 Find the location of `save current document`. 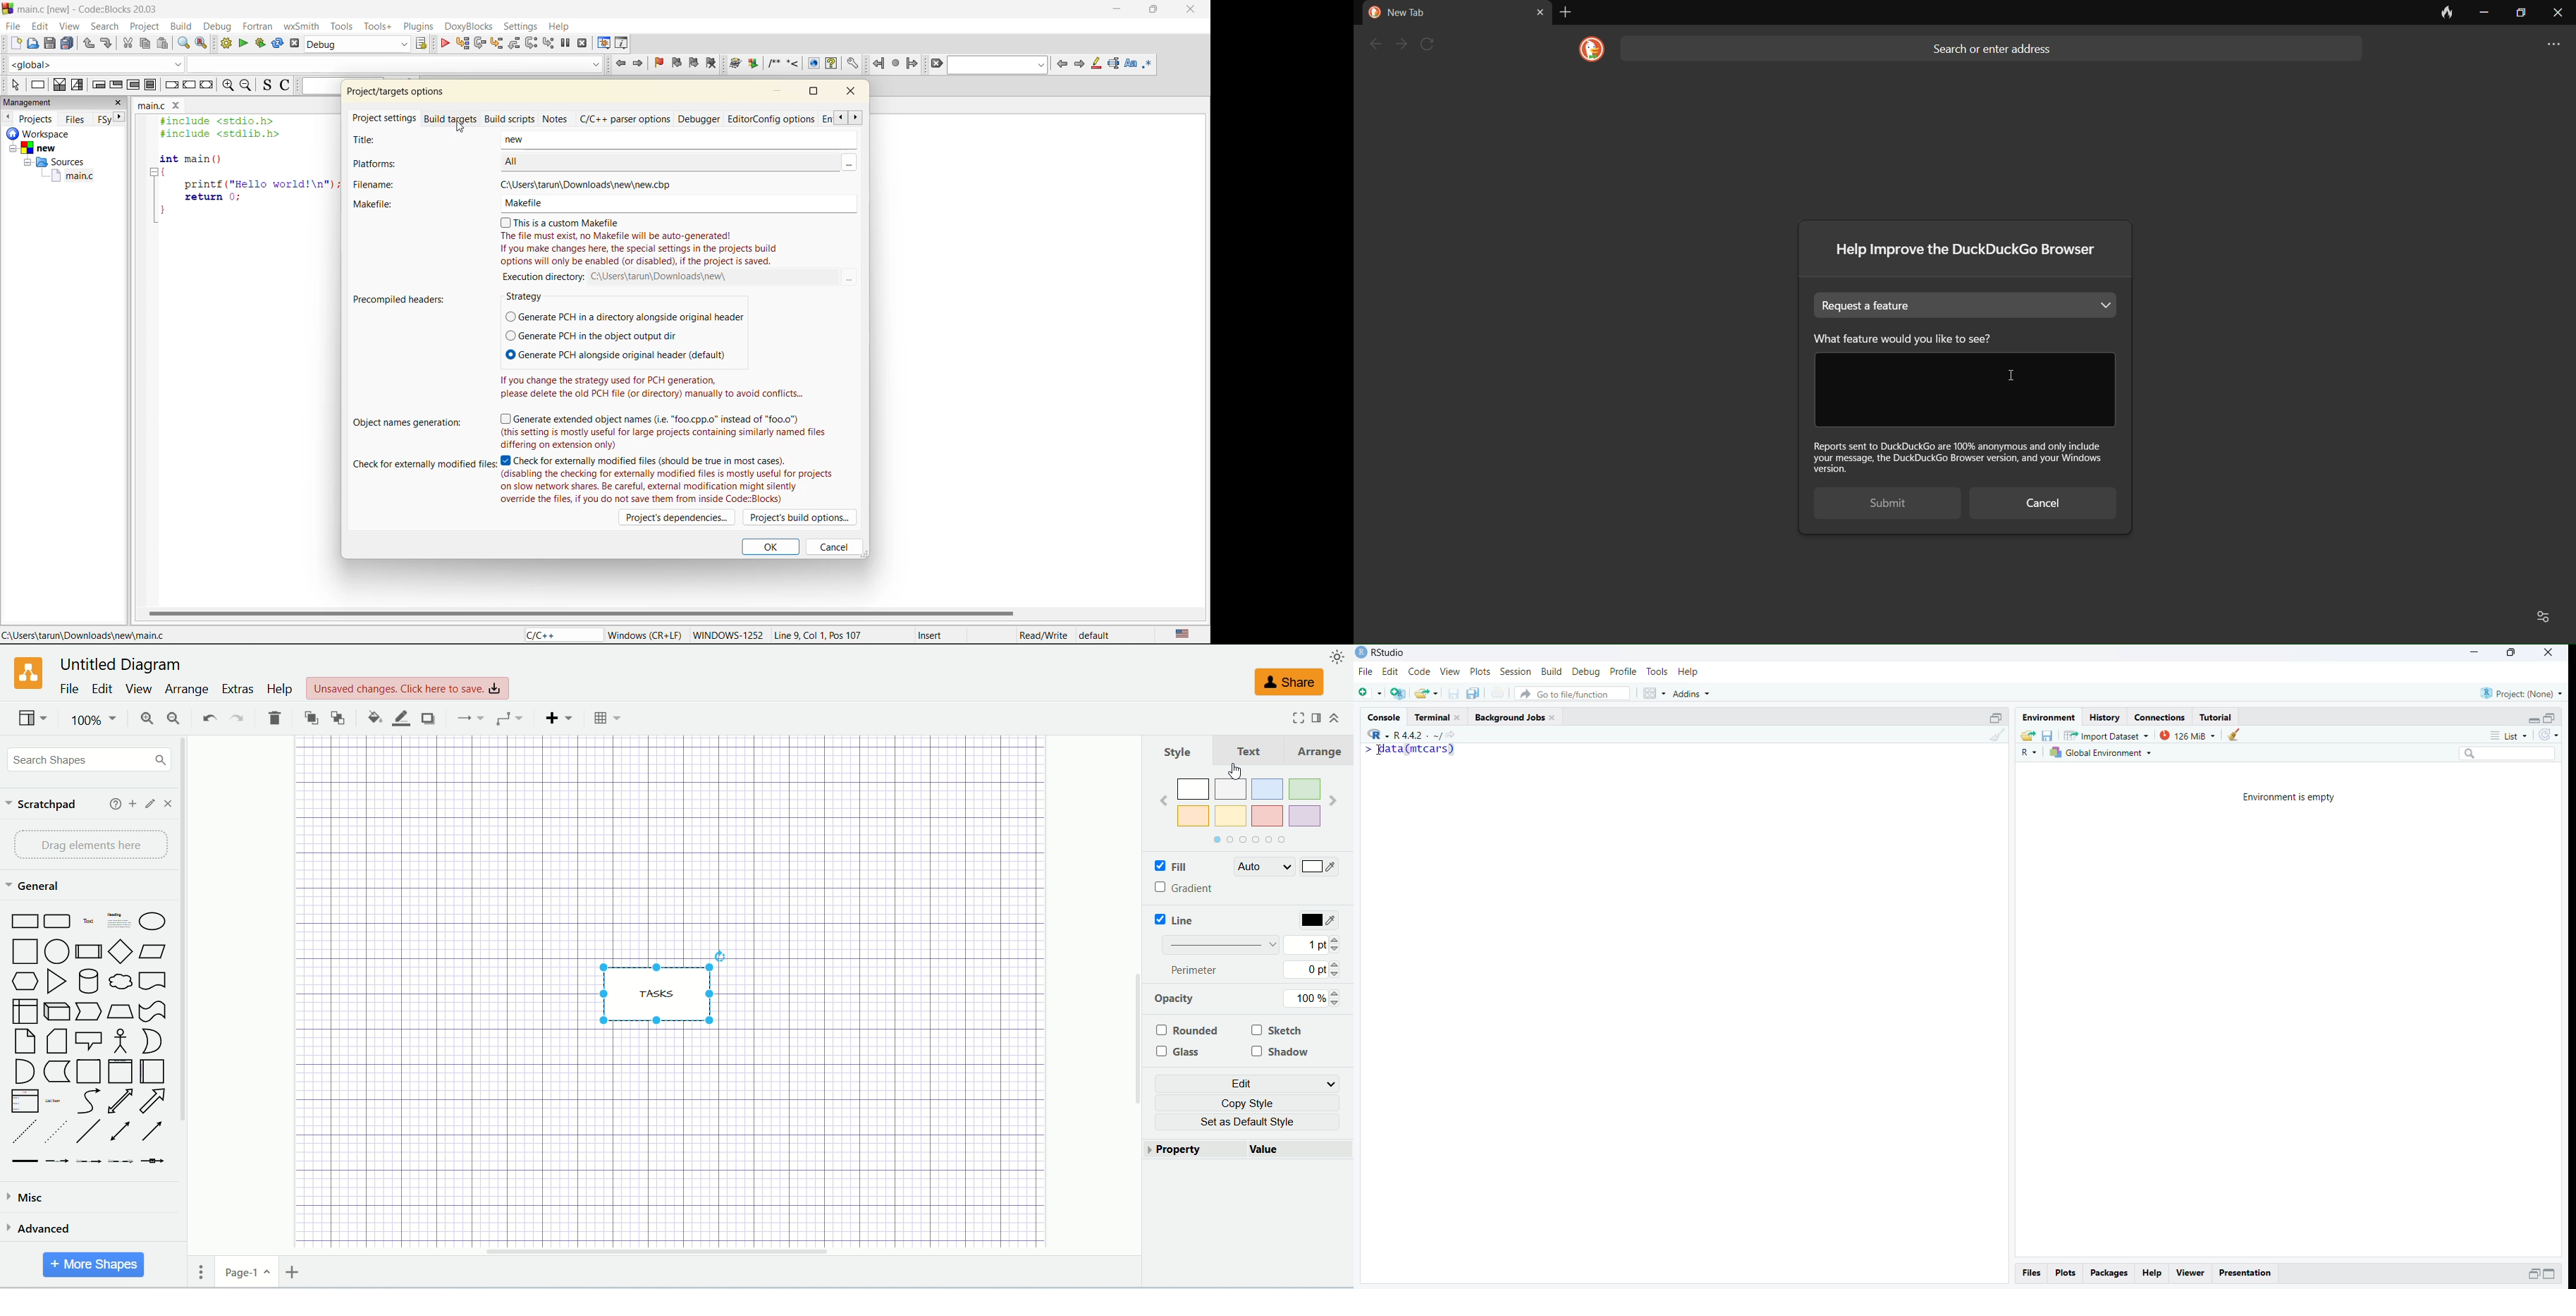

save current document is located at coordinates (1453, 693).